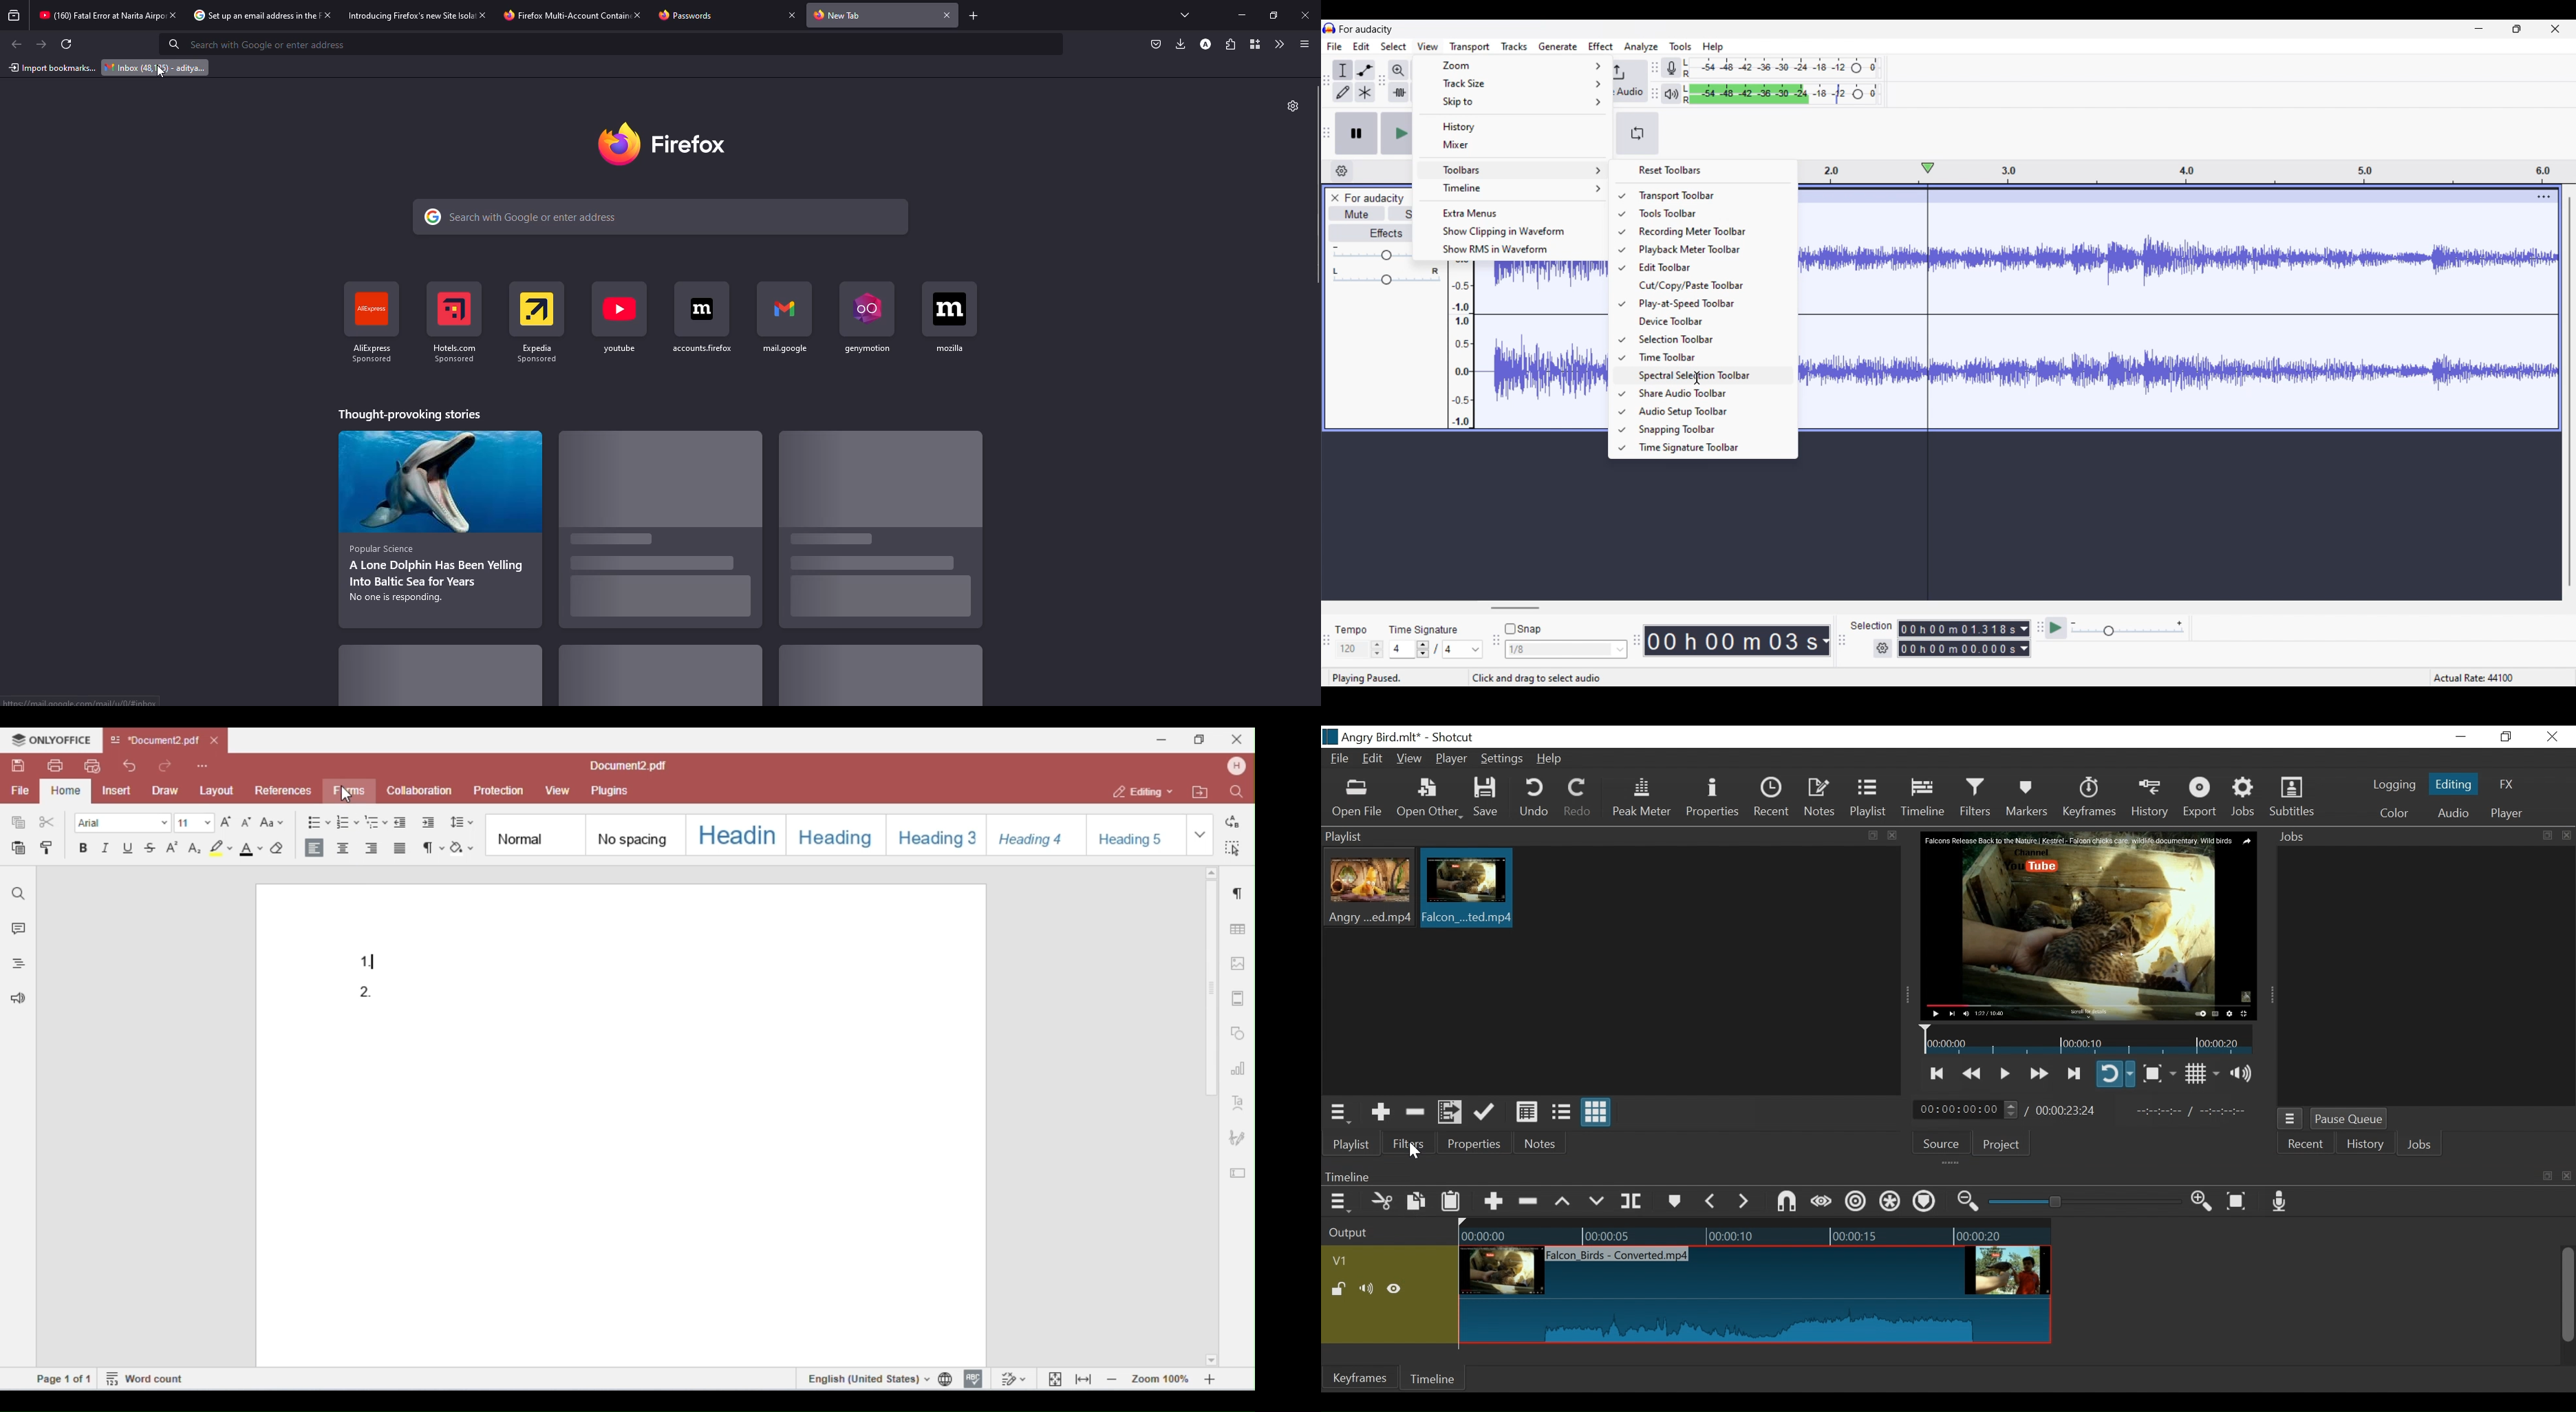  What do you see at coordinates (1708, 250) in the screenshot?
I see `Playback meter toolbar` at bounding box center [1708, 250].